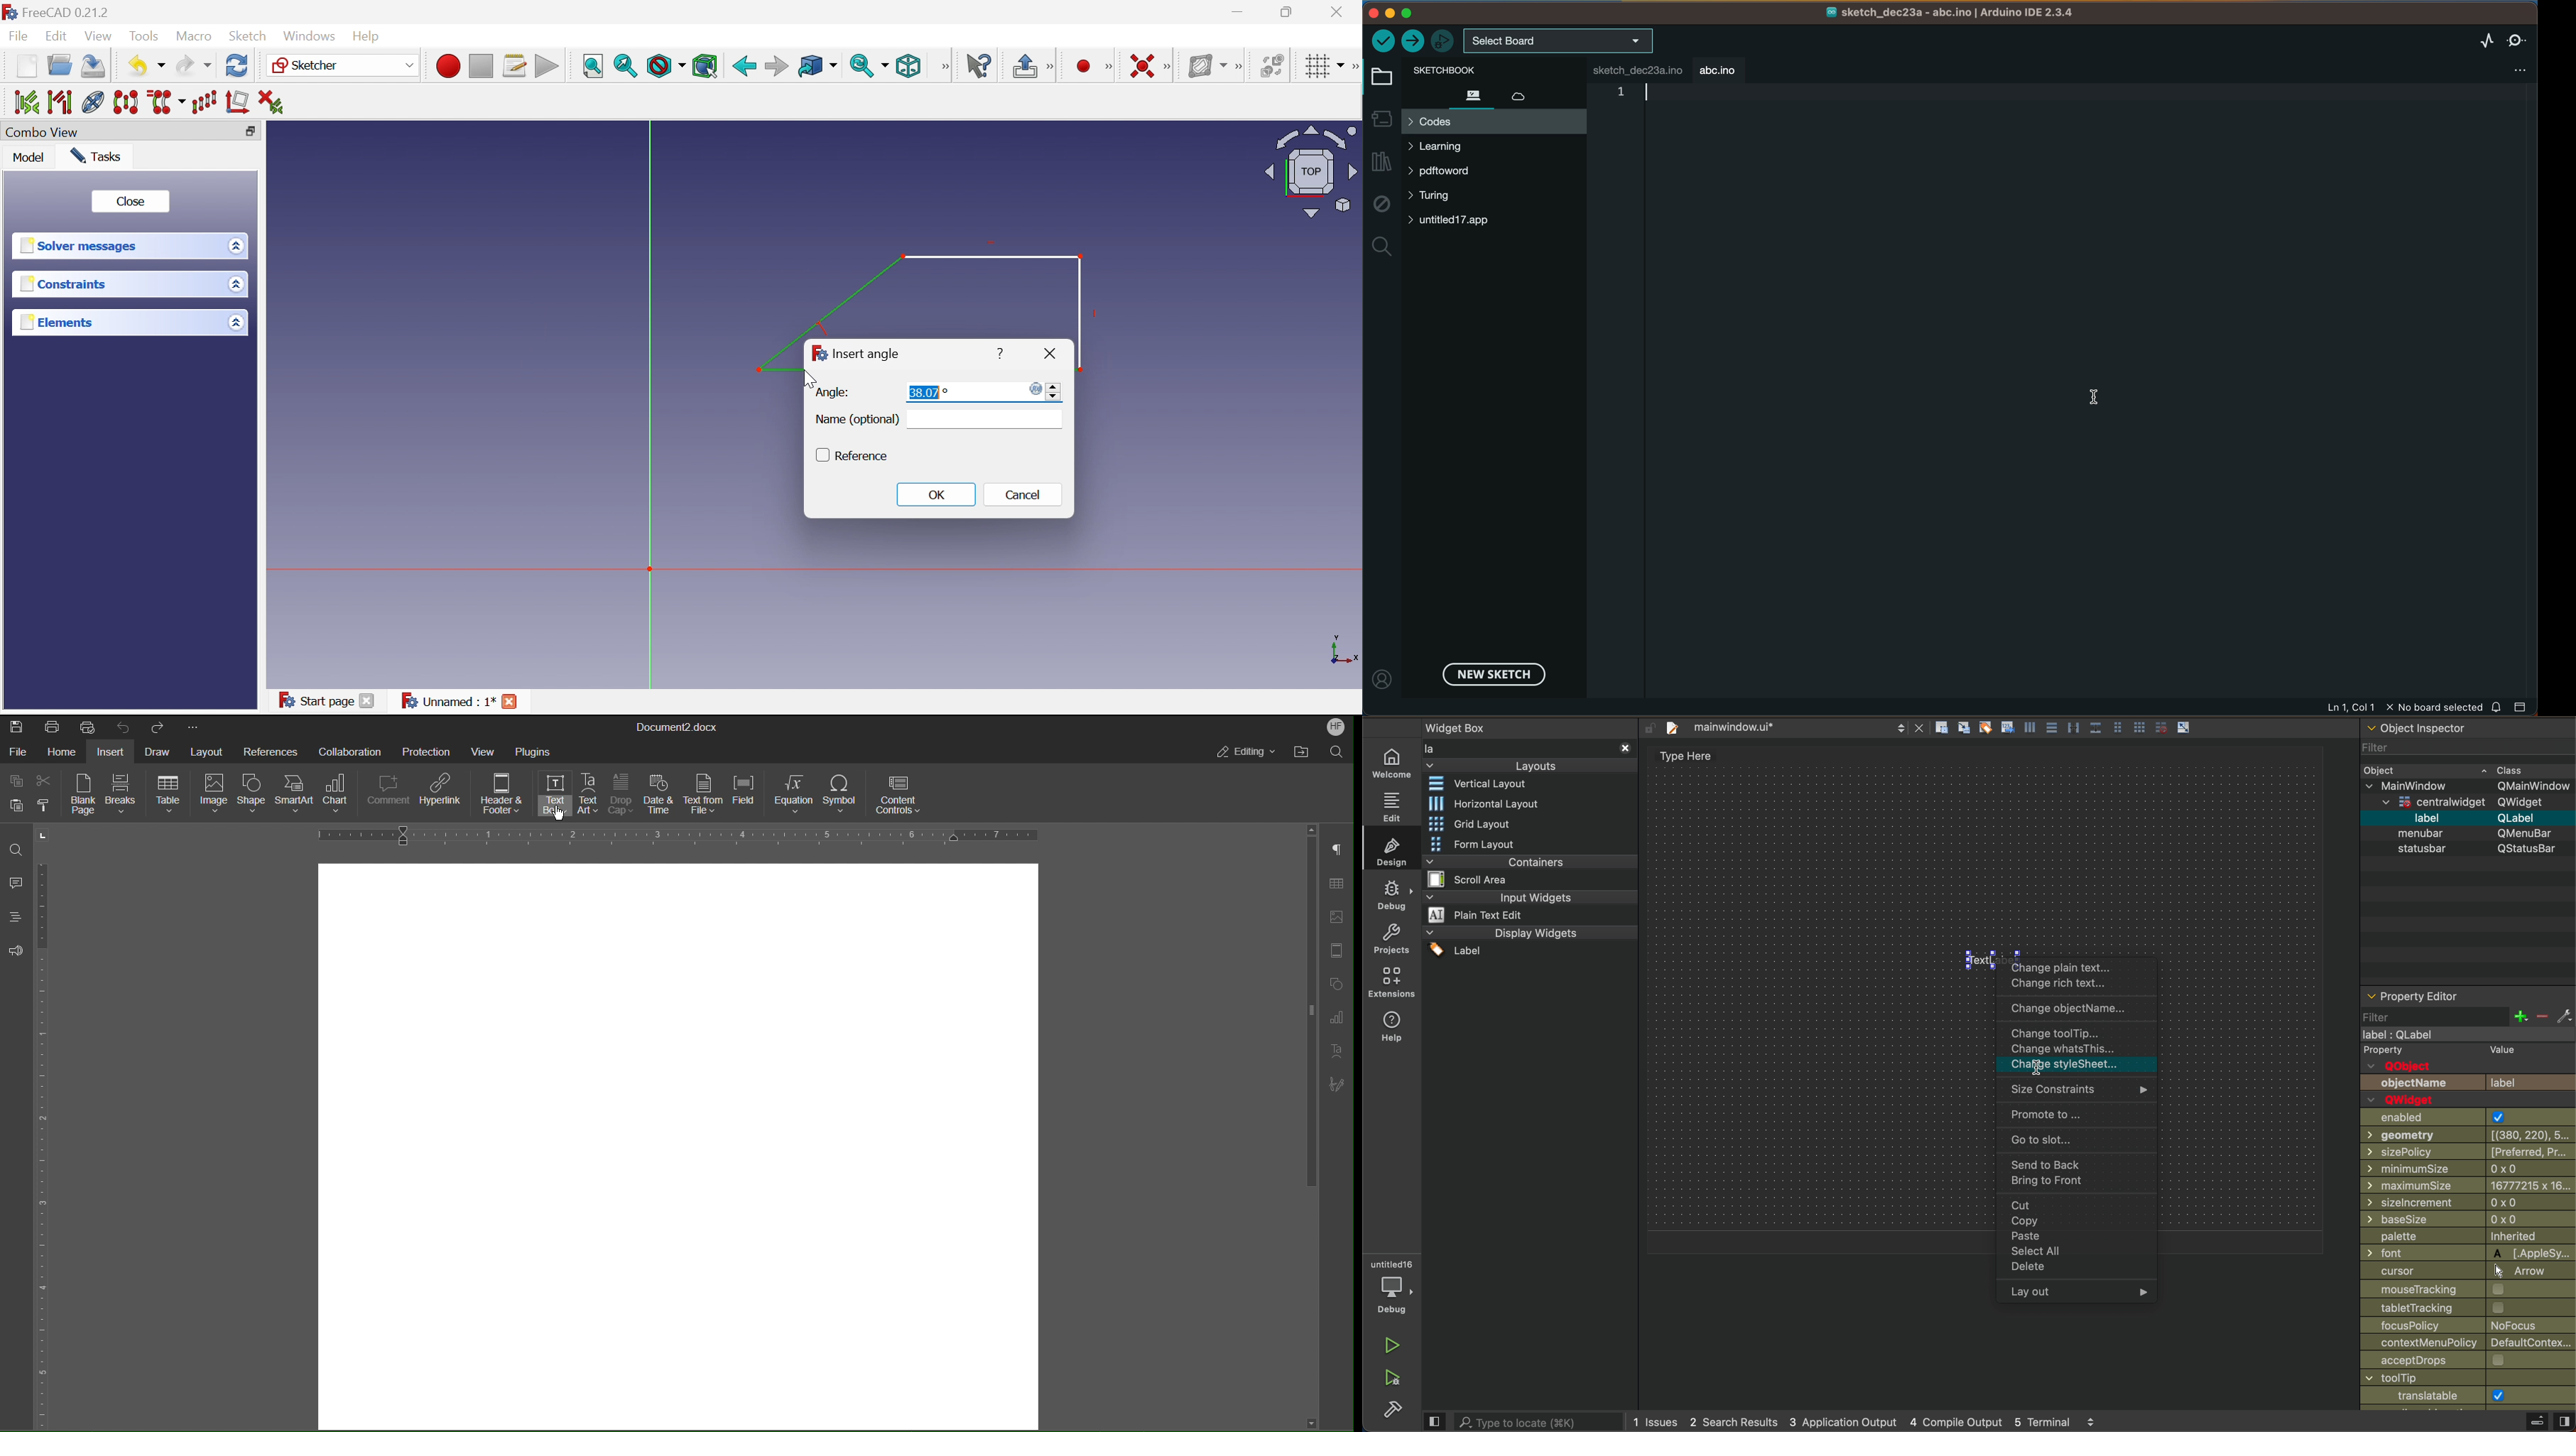 The image size is (2576, 1456). What do you see at coordinates (865, 457) in the screenshot?
I see `Reference` at bounding box center [865, 457].